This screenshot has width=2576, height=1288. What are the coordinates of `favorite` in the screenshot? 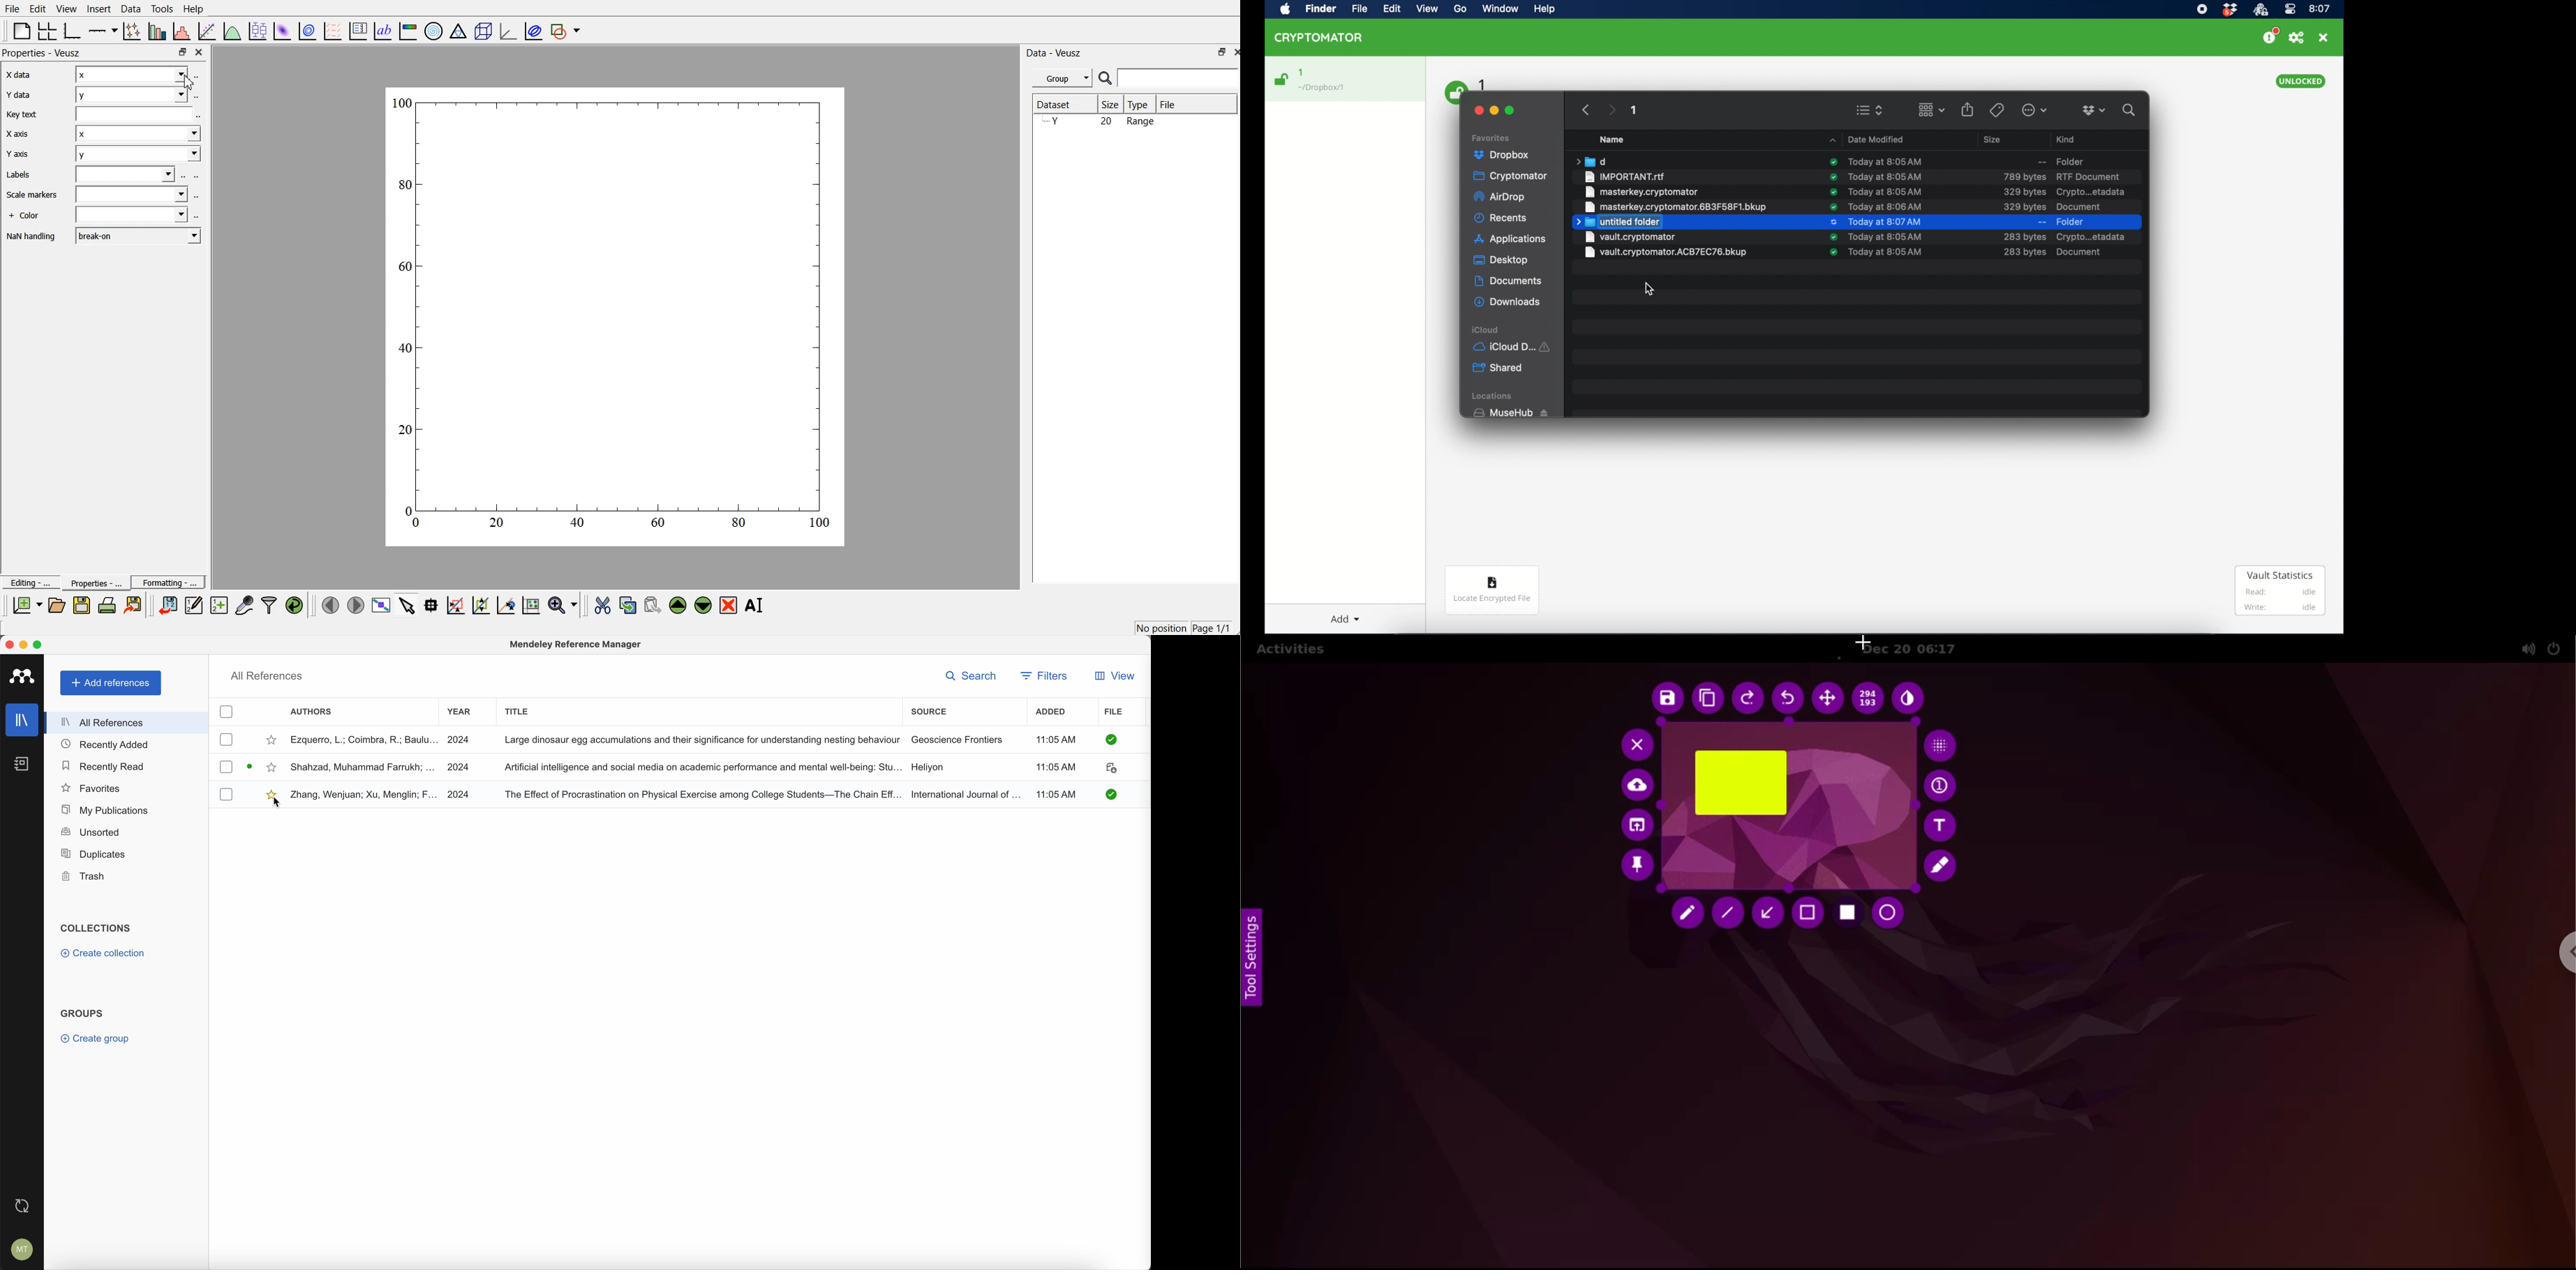 It's located at (269, 793).